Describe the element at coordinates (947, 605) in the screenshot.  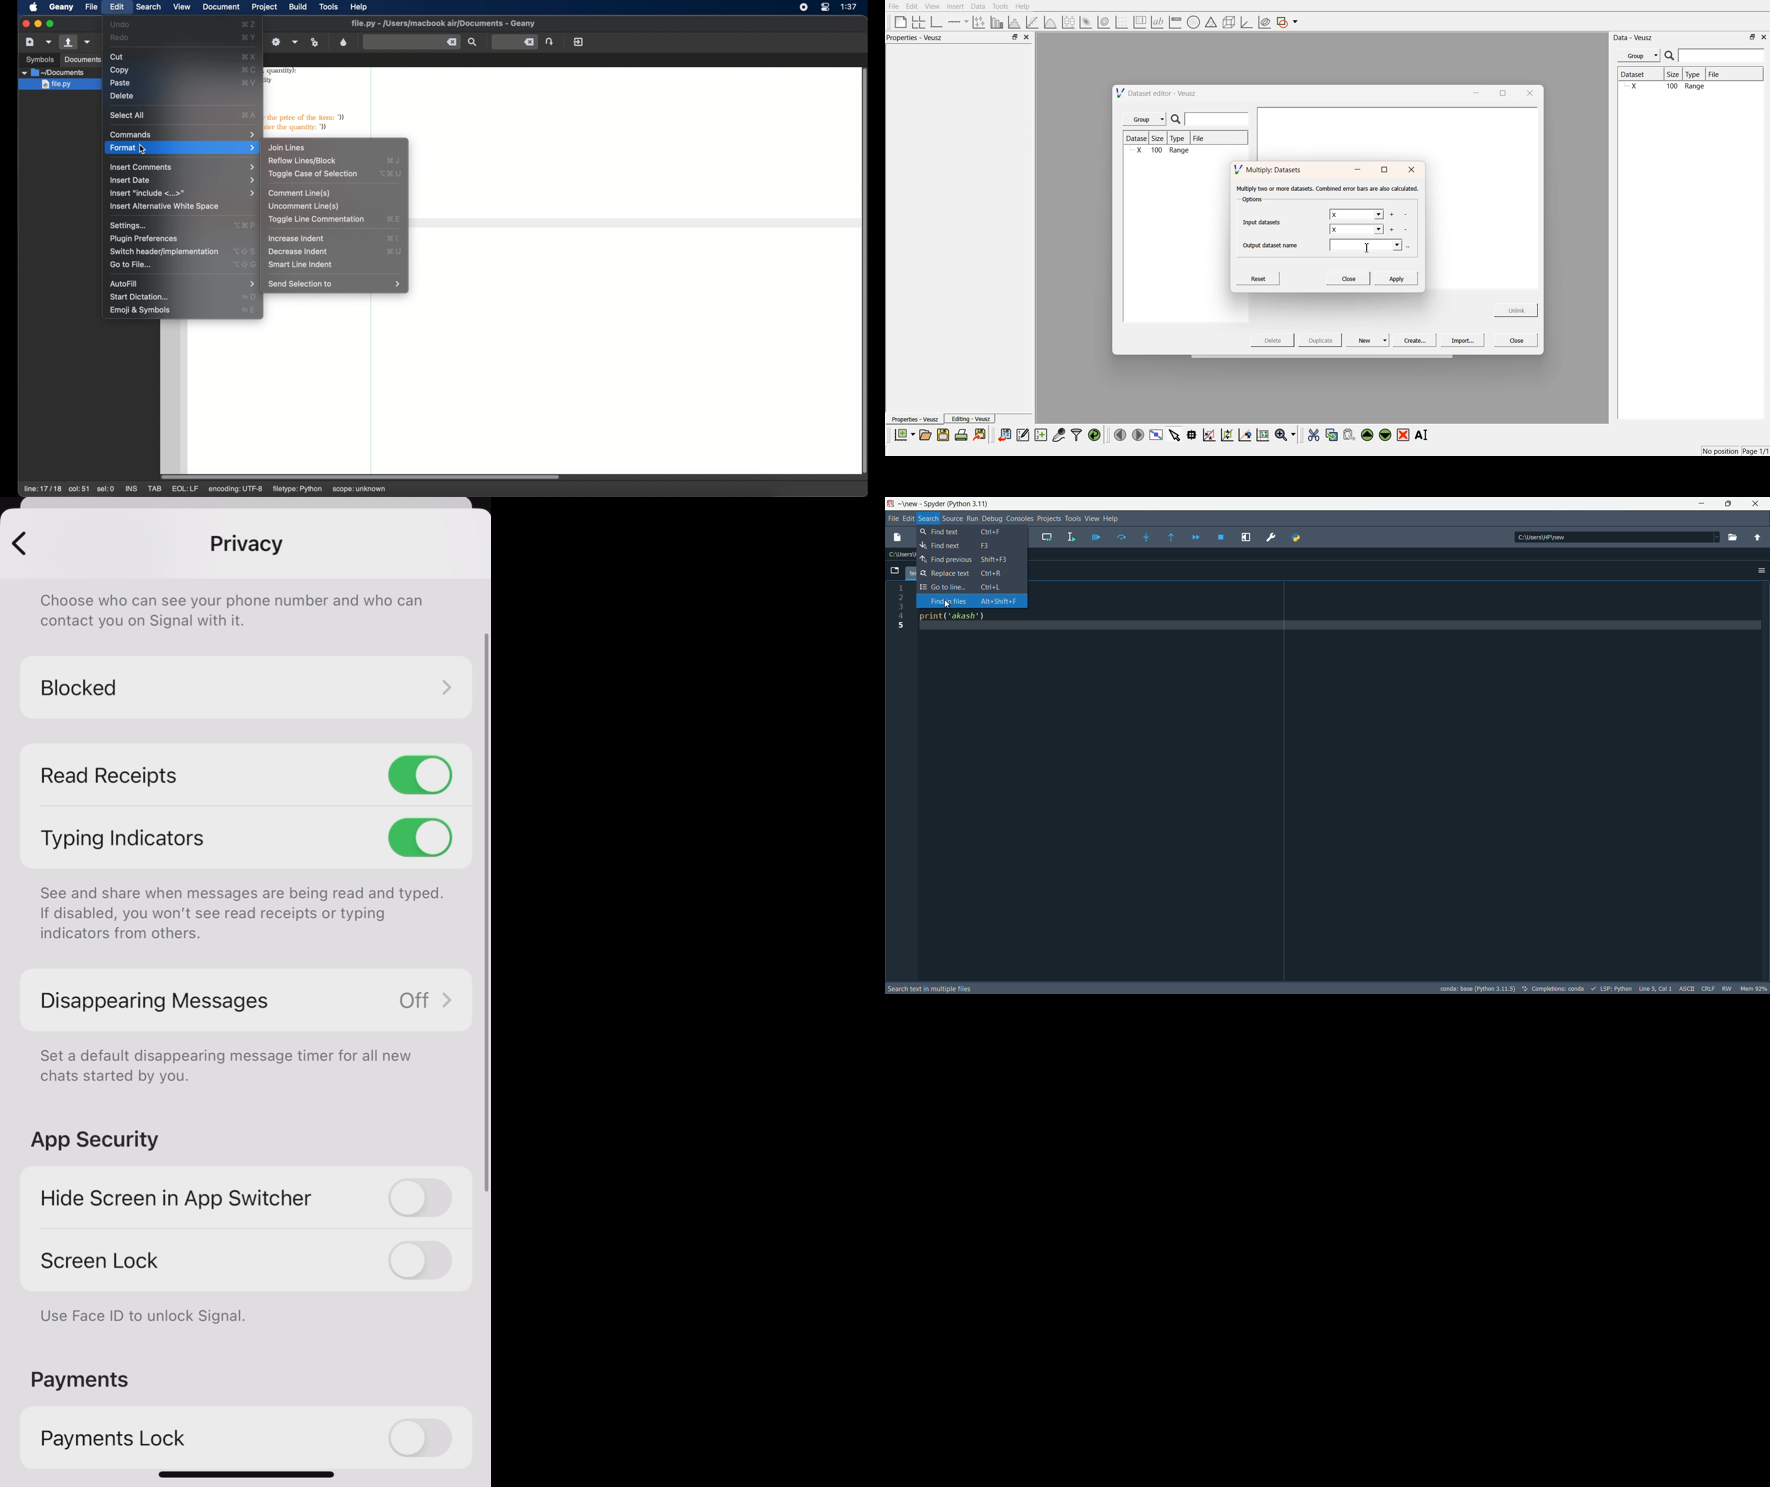
I see `cursor` at that location.